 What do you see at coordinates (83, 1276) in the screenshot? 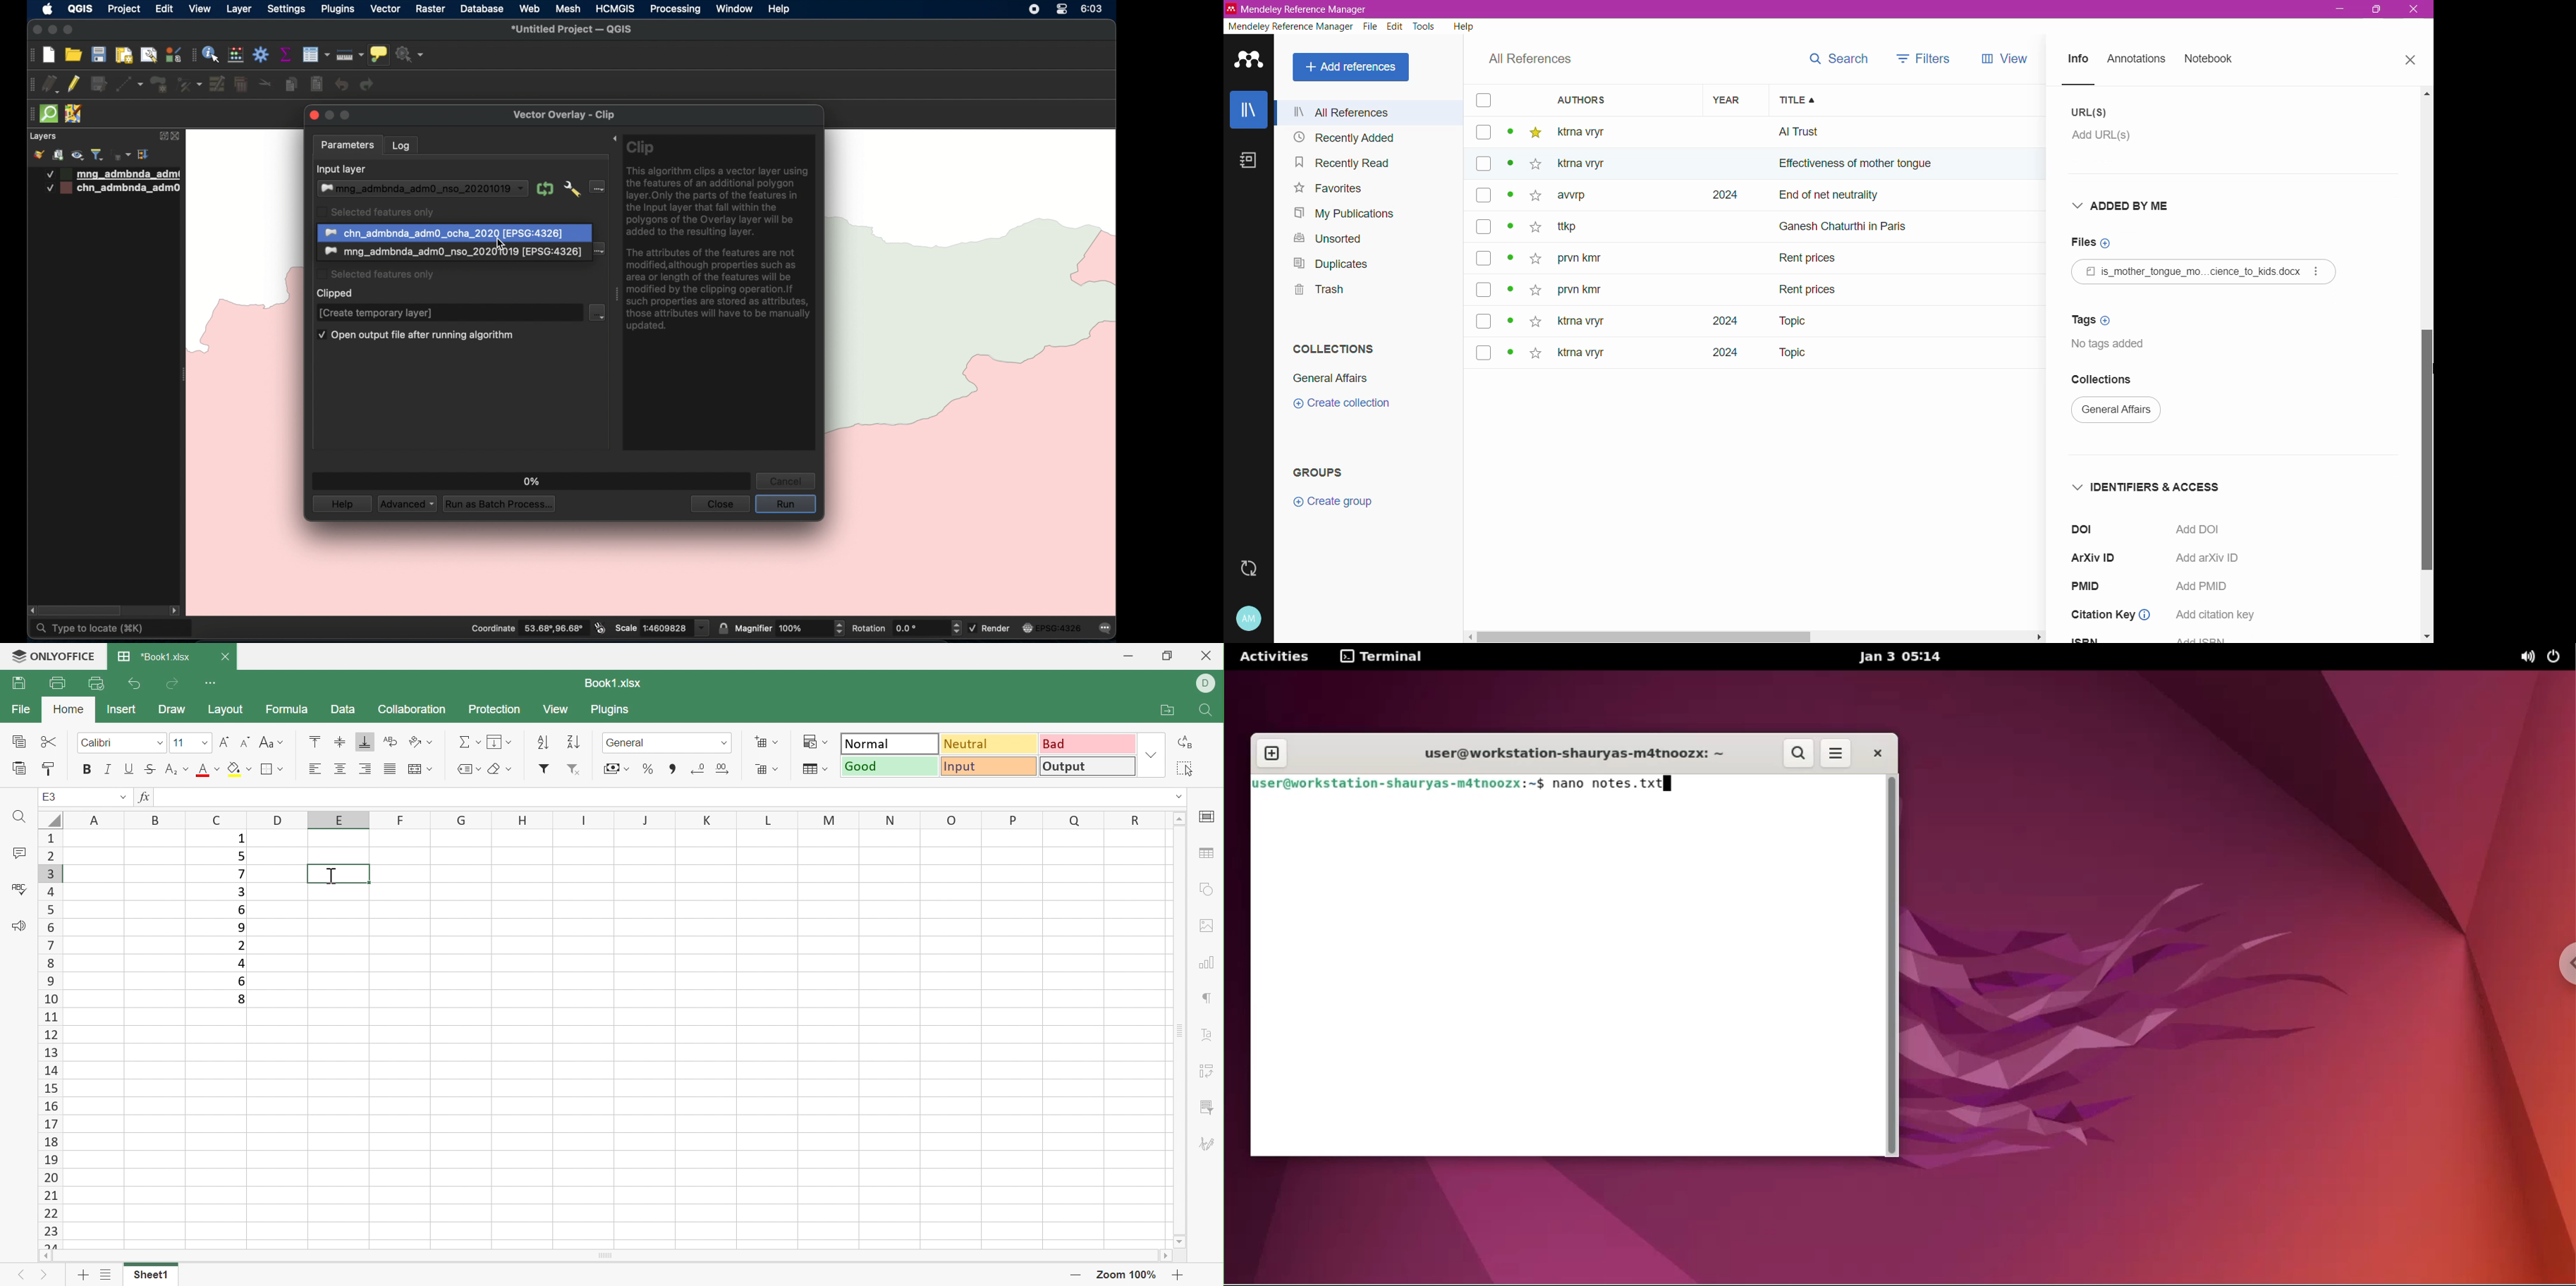
I see `Add sheet` at bounding box center [83, 1276].